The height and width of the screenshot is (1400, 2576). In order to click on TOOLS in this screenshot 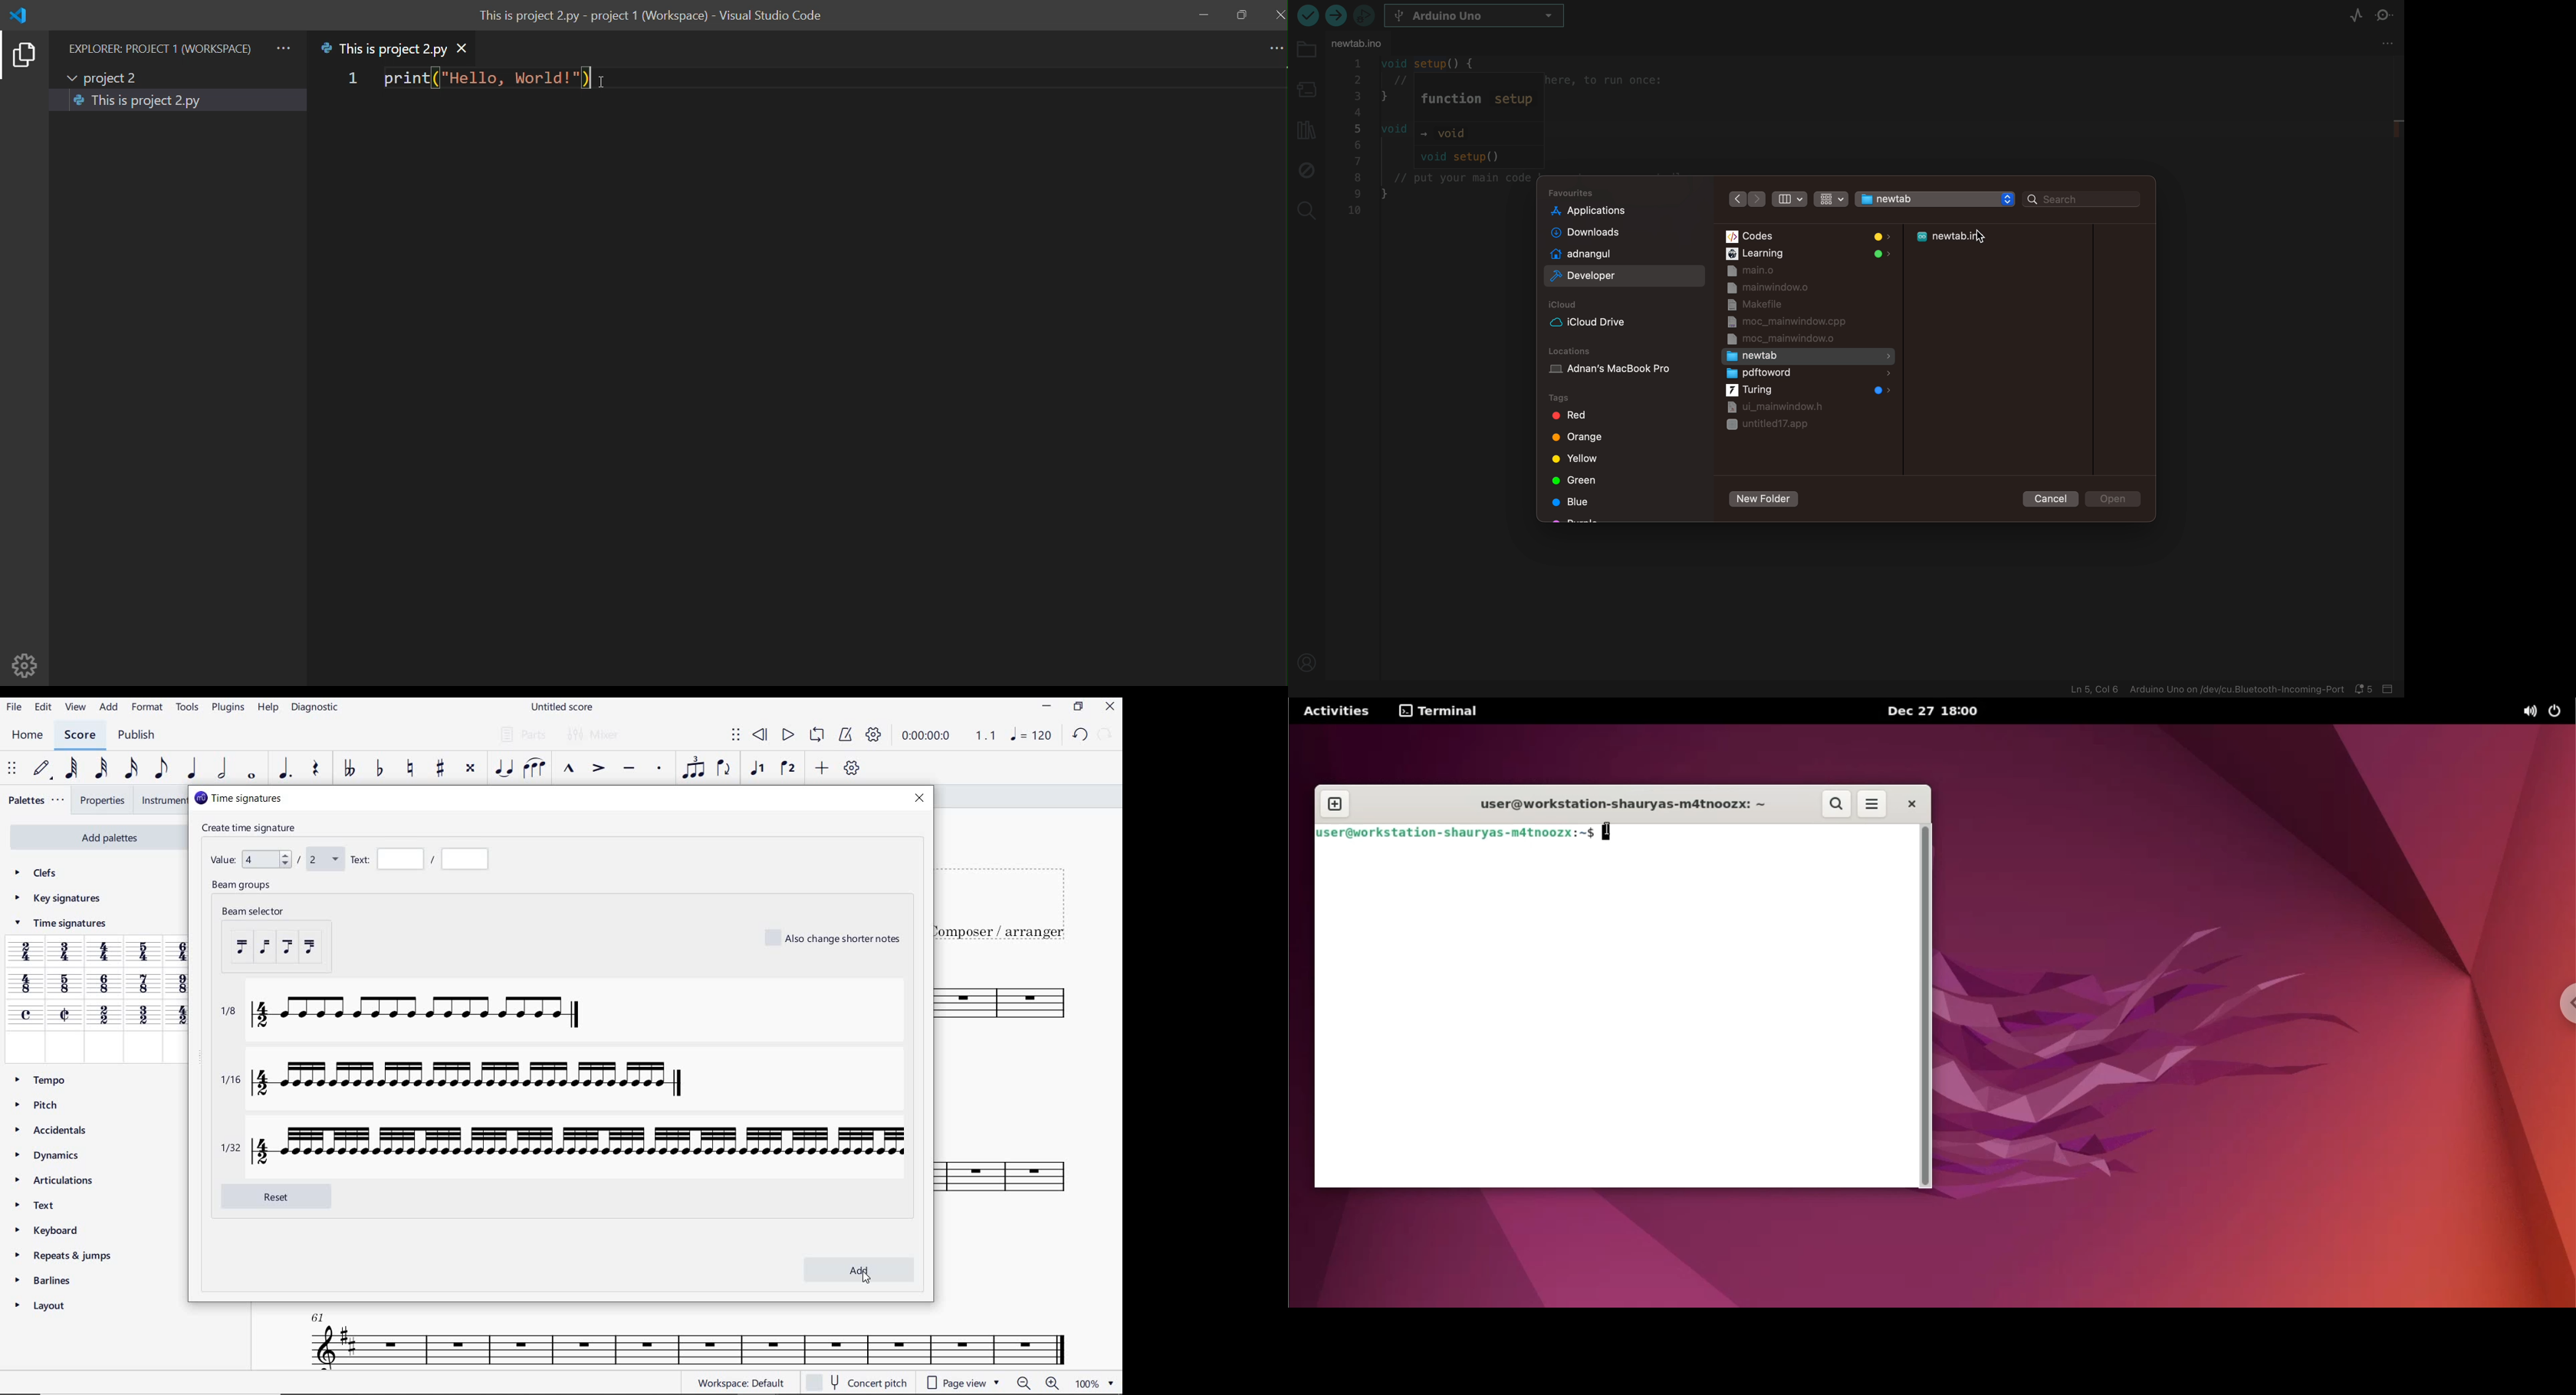, I will do `click(185, 708)`.